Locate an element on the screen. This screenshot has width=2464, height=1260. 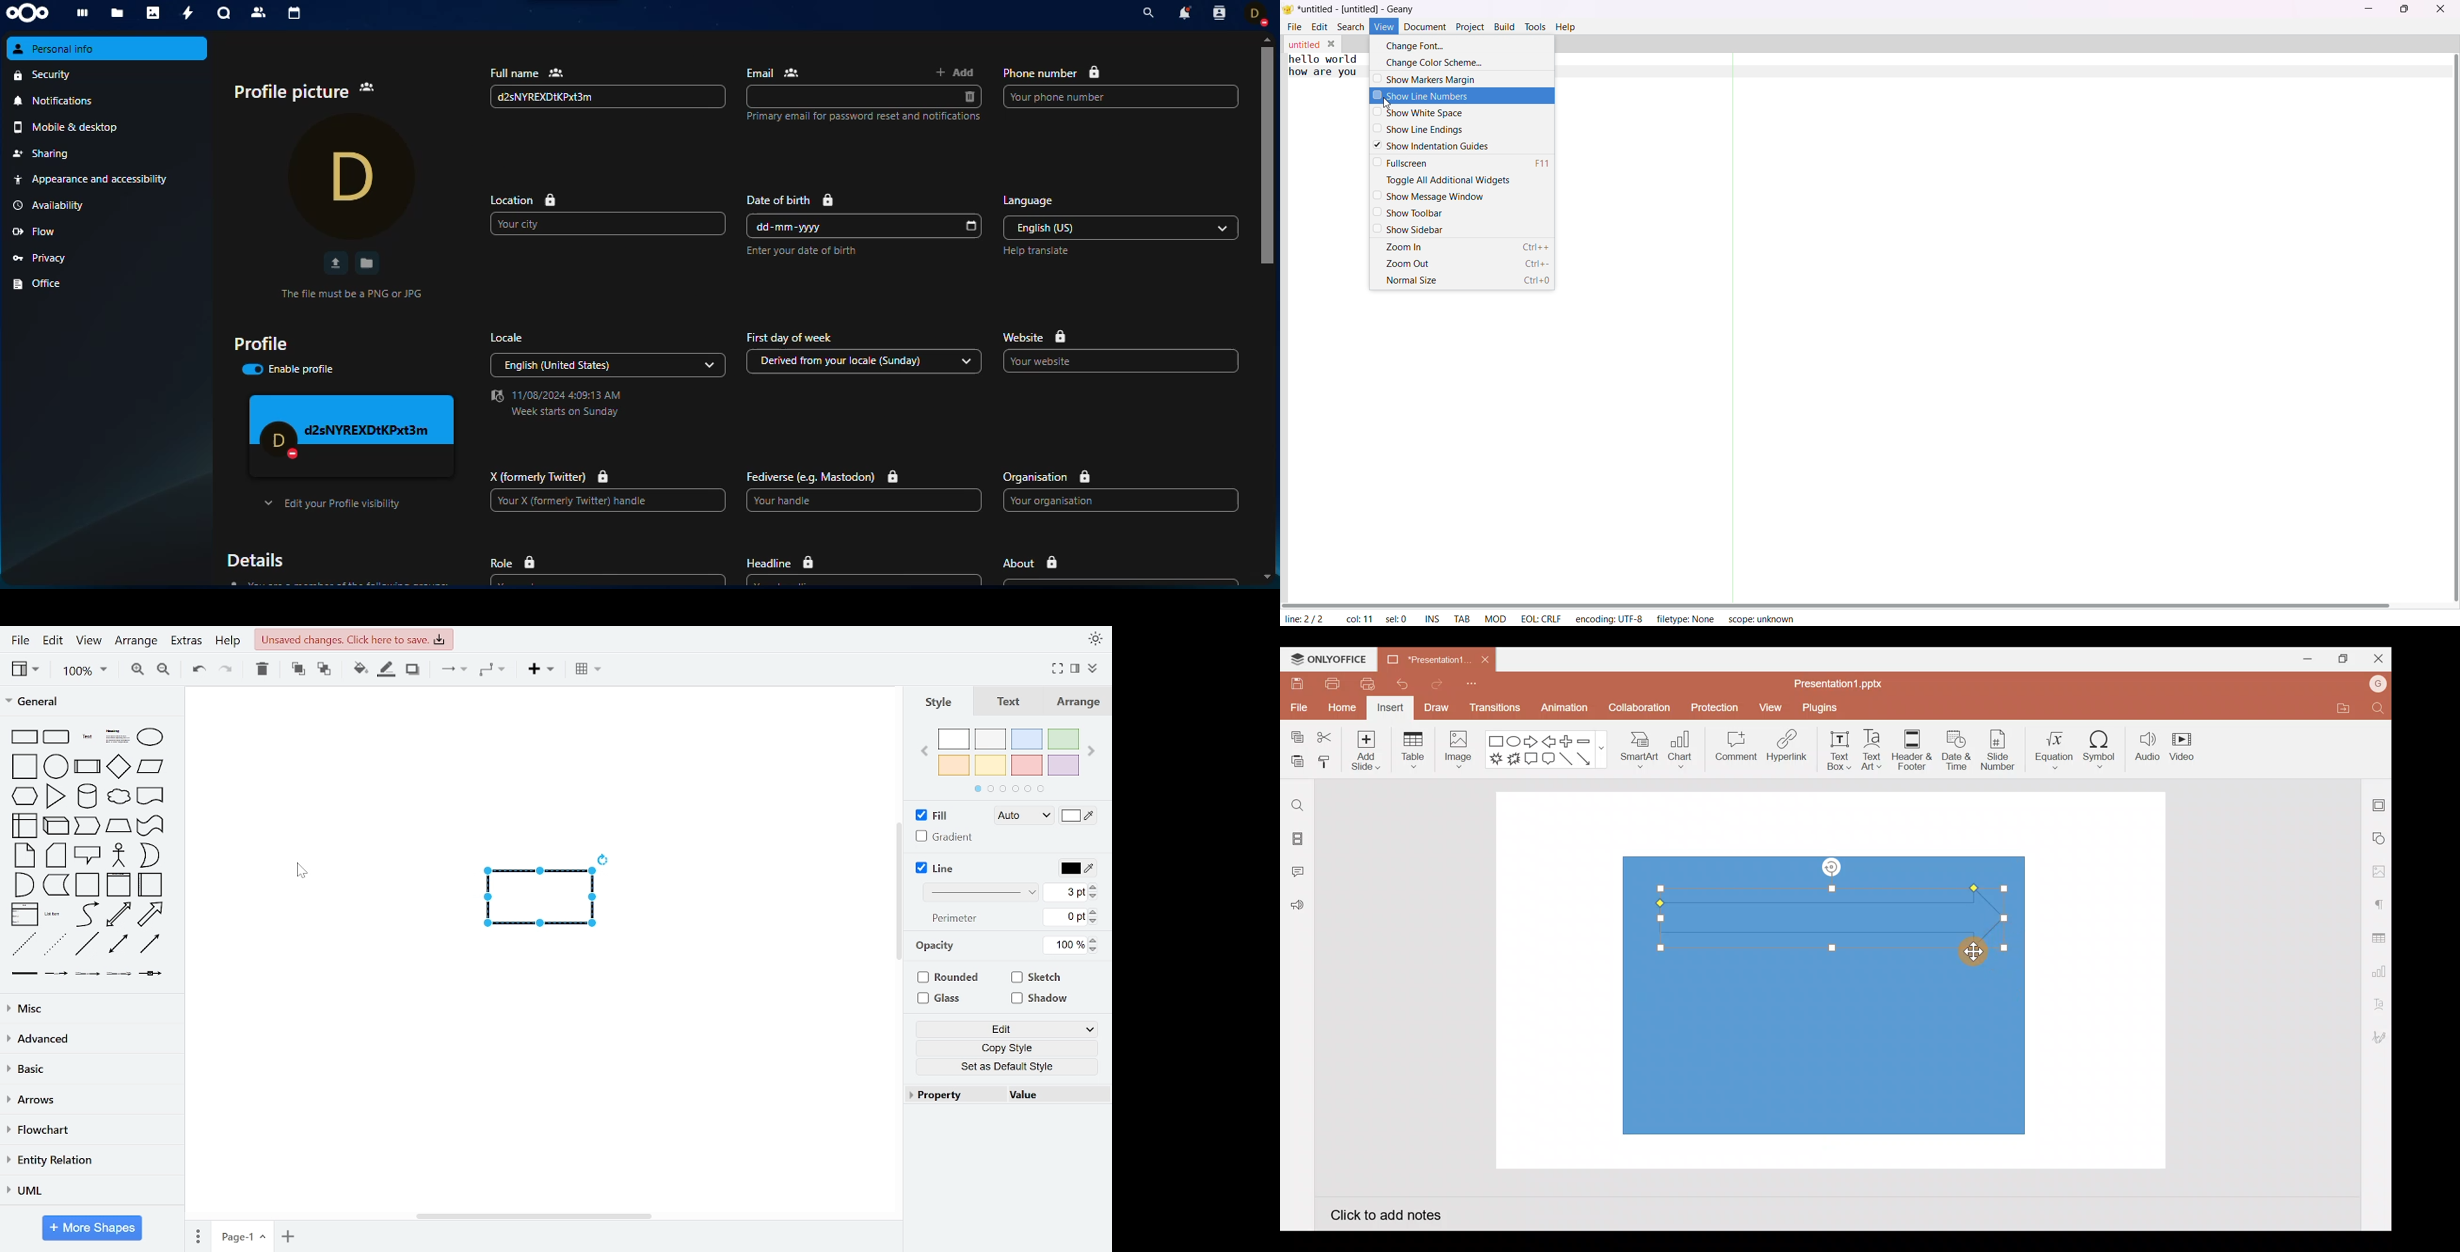
File is located at coordinates (1297, 705).